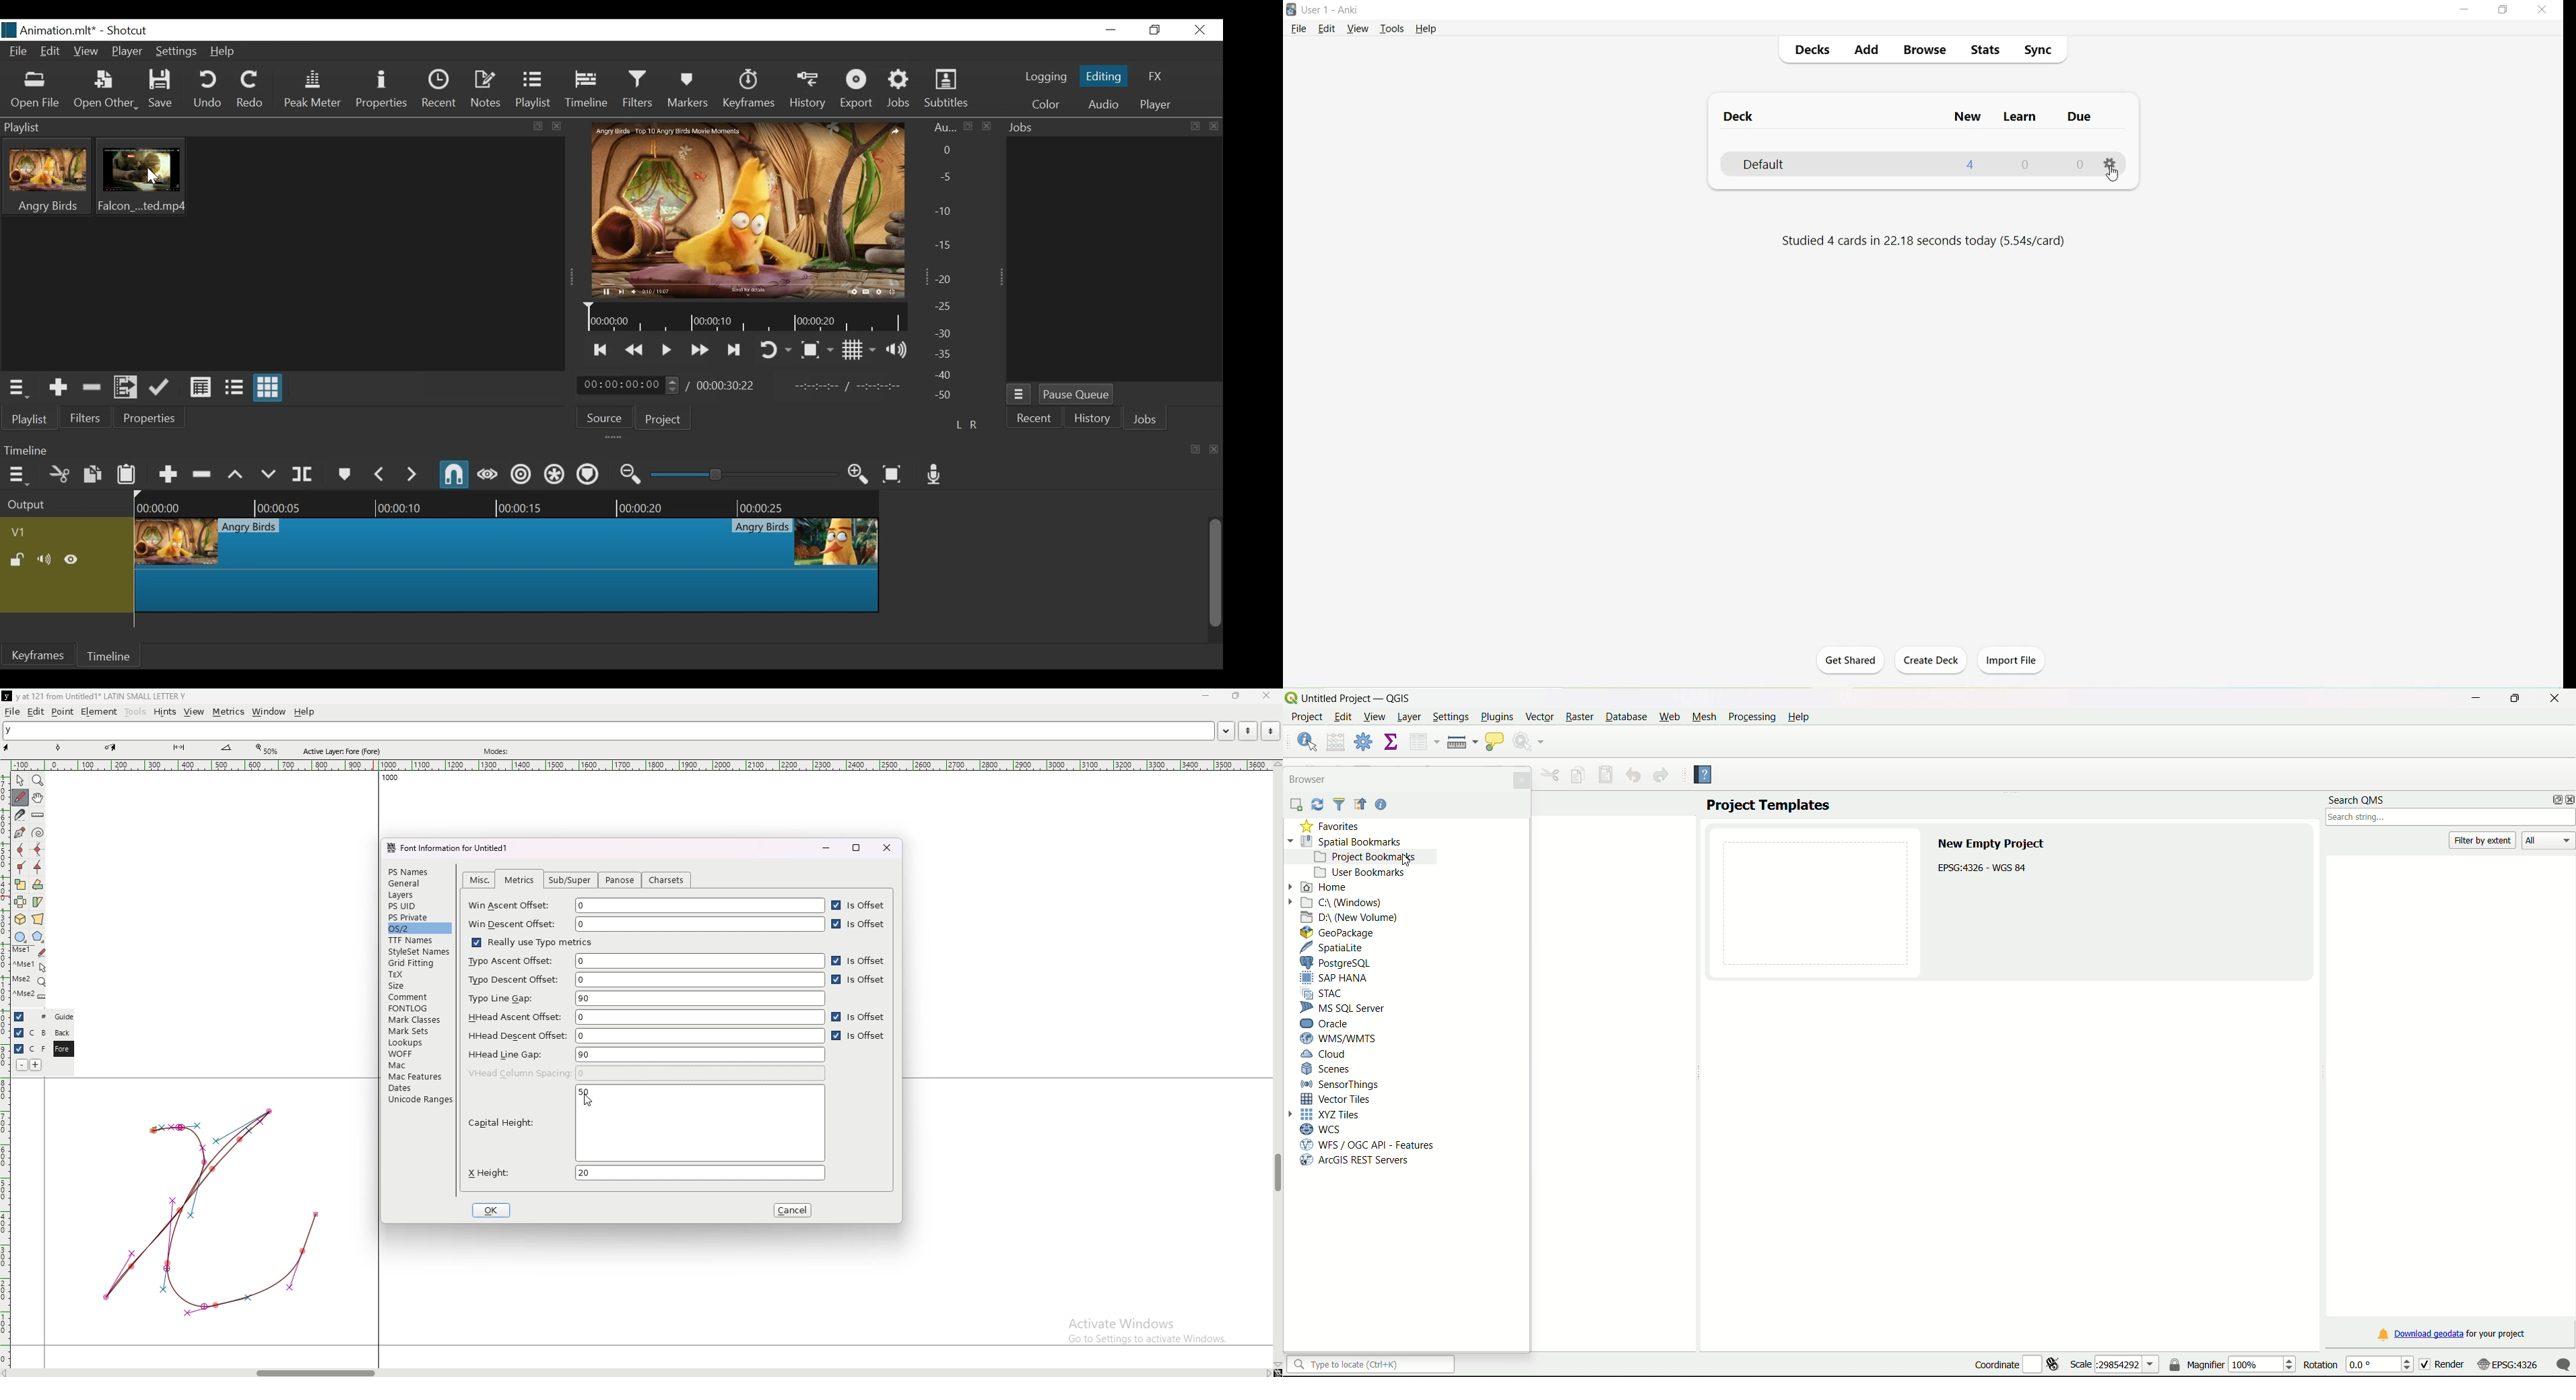 The width and height of the screenshot is (2576, 1400). Describe the element at coordinates (21, 902) in the screenshot. I see `flip the selection` at that location.